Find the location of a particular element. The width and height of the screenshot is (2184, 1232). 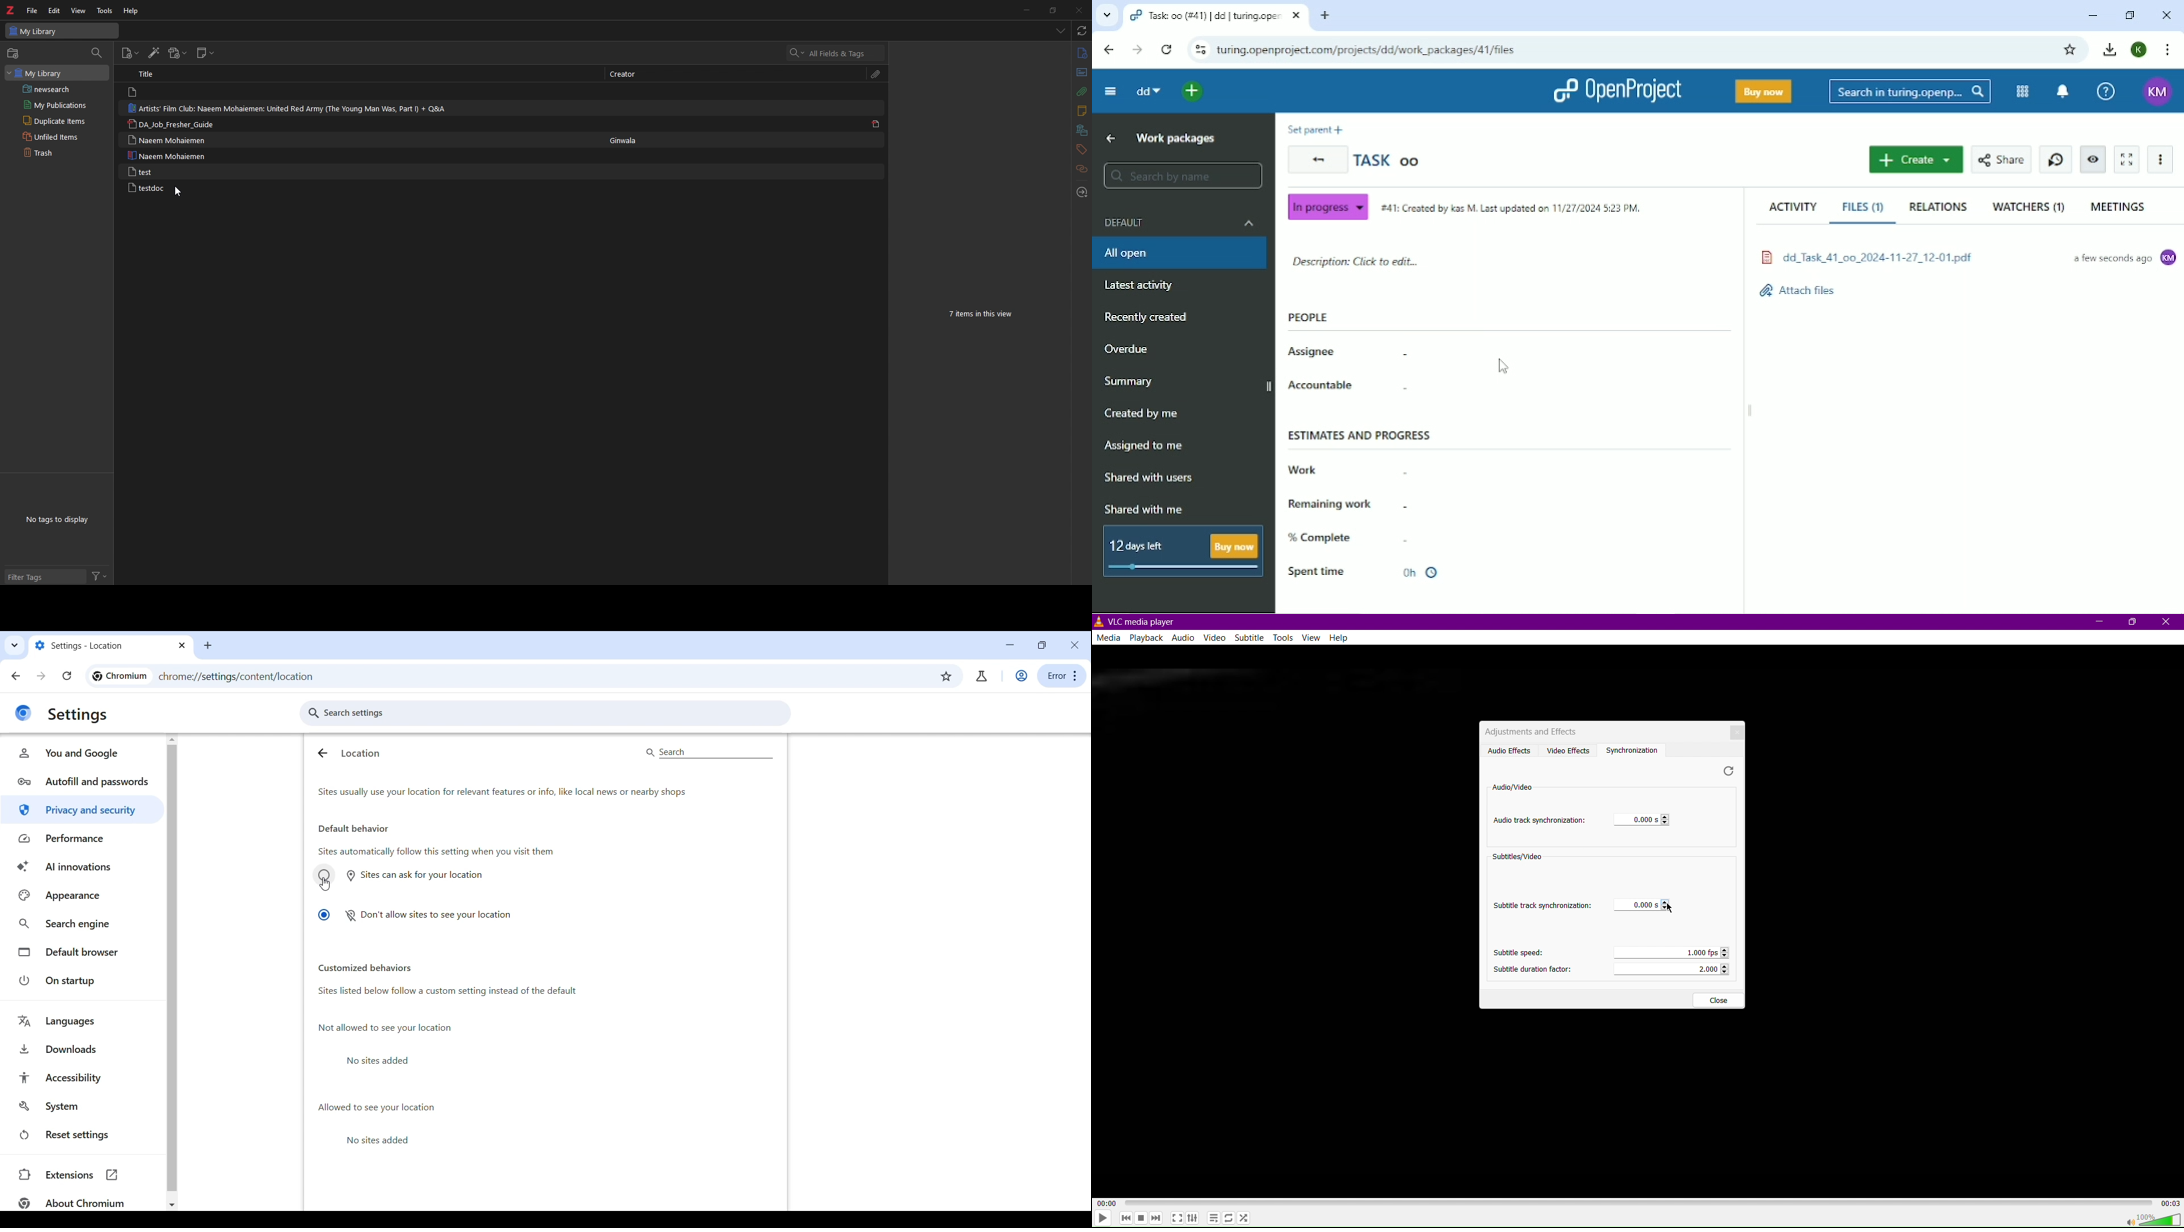

Close is located at coordinates (1718, 1001).